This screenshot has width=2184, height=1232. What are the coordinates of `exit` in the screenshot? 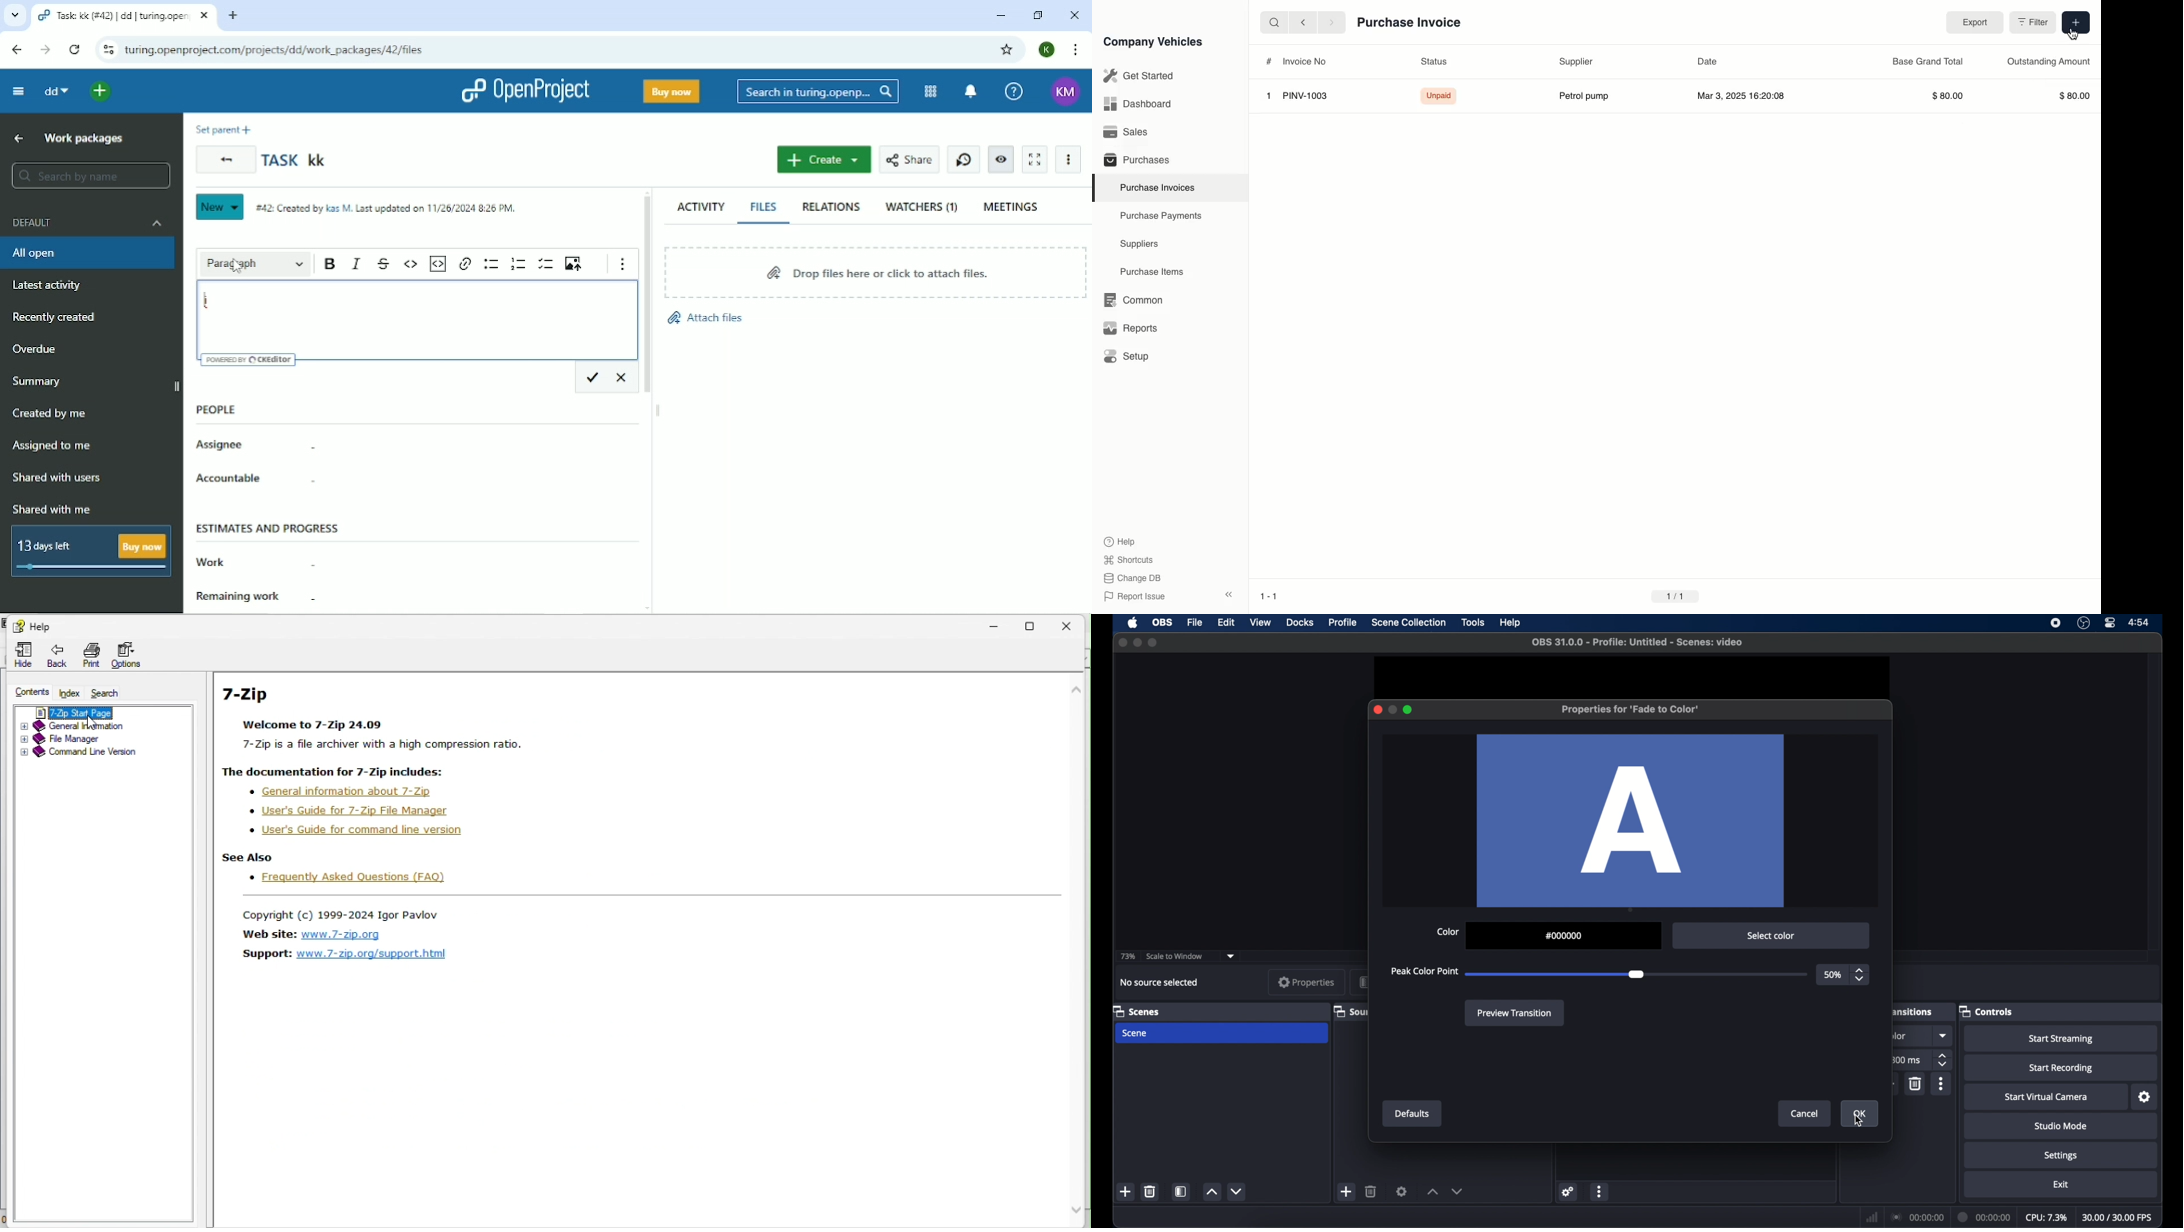 It's located at (2062, 1185).